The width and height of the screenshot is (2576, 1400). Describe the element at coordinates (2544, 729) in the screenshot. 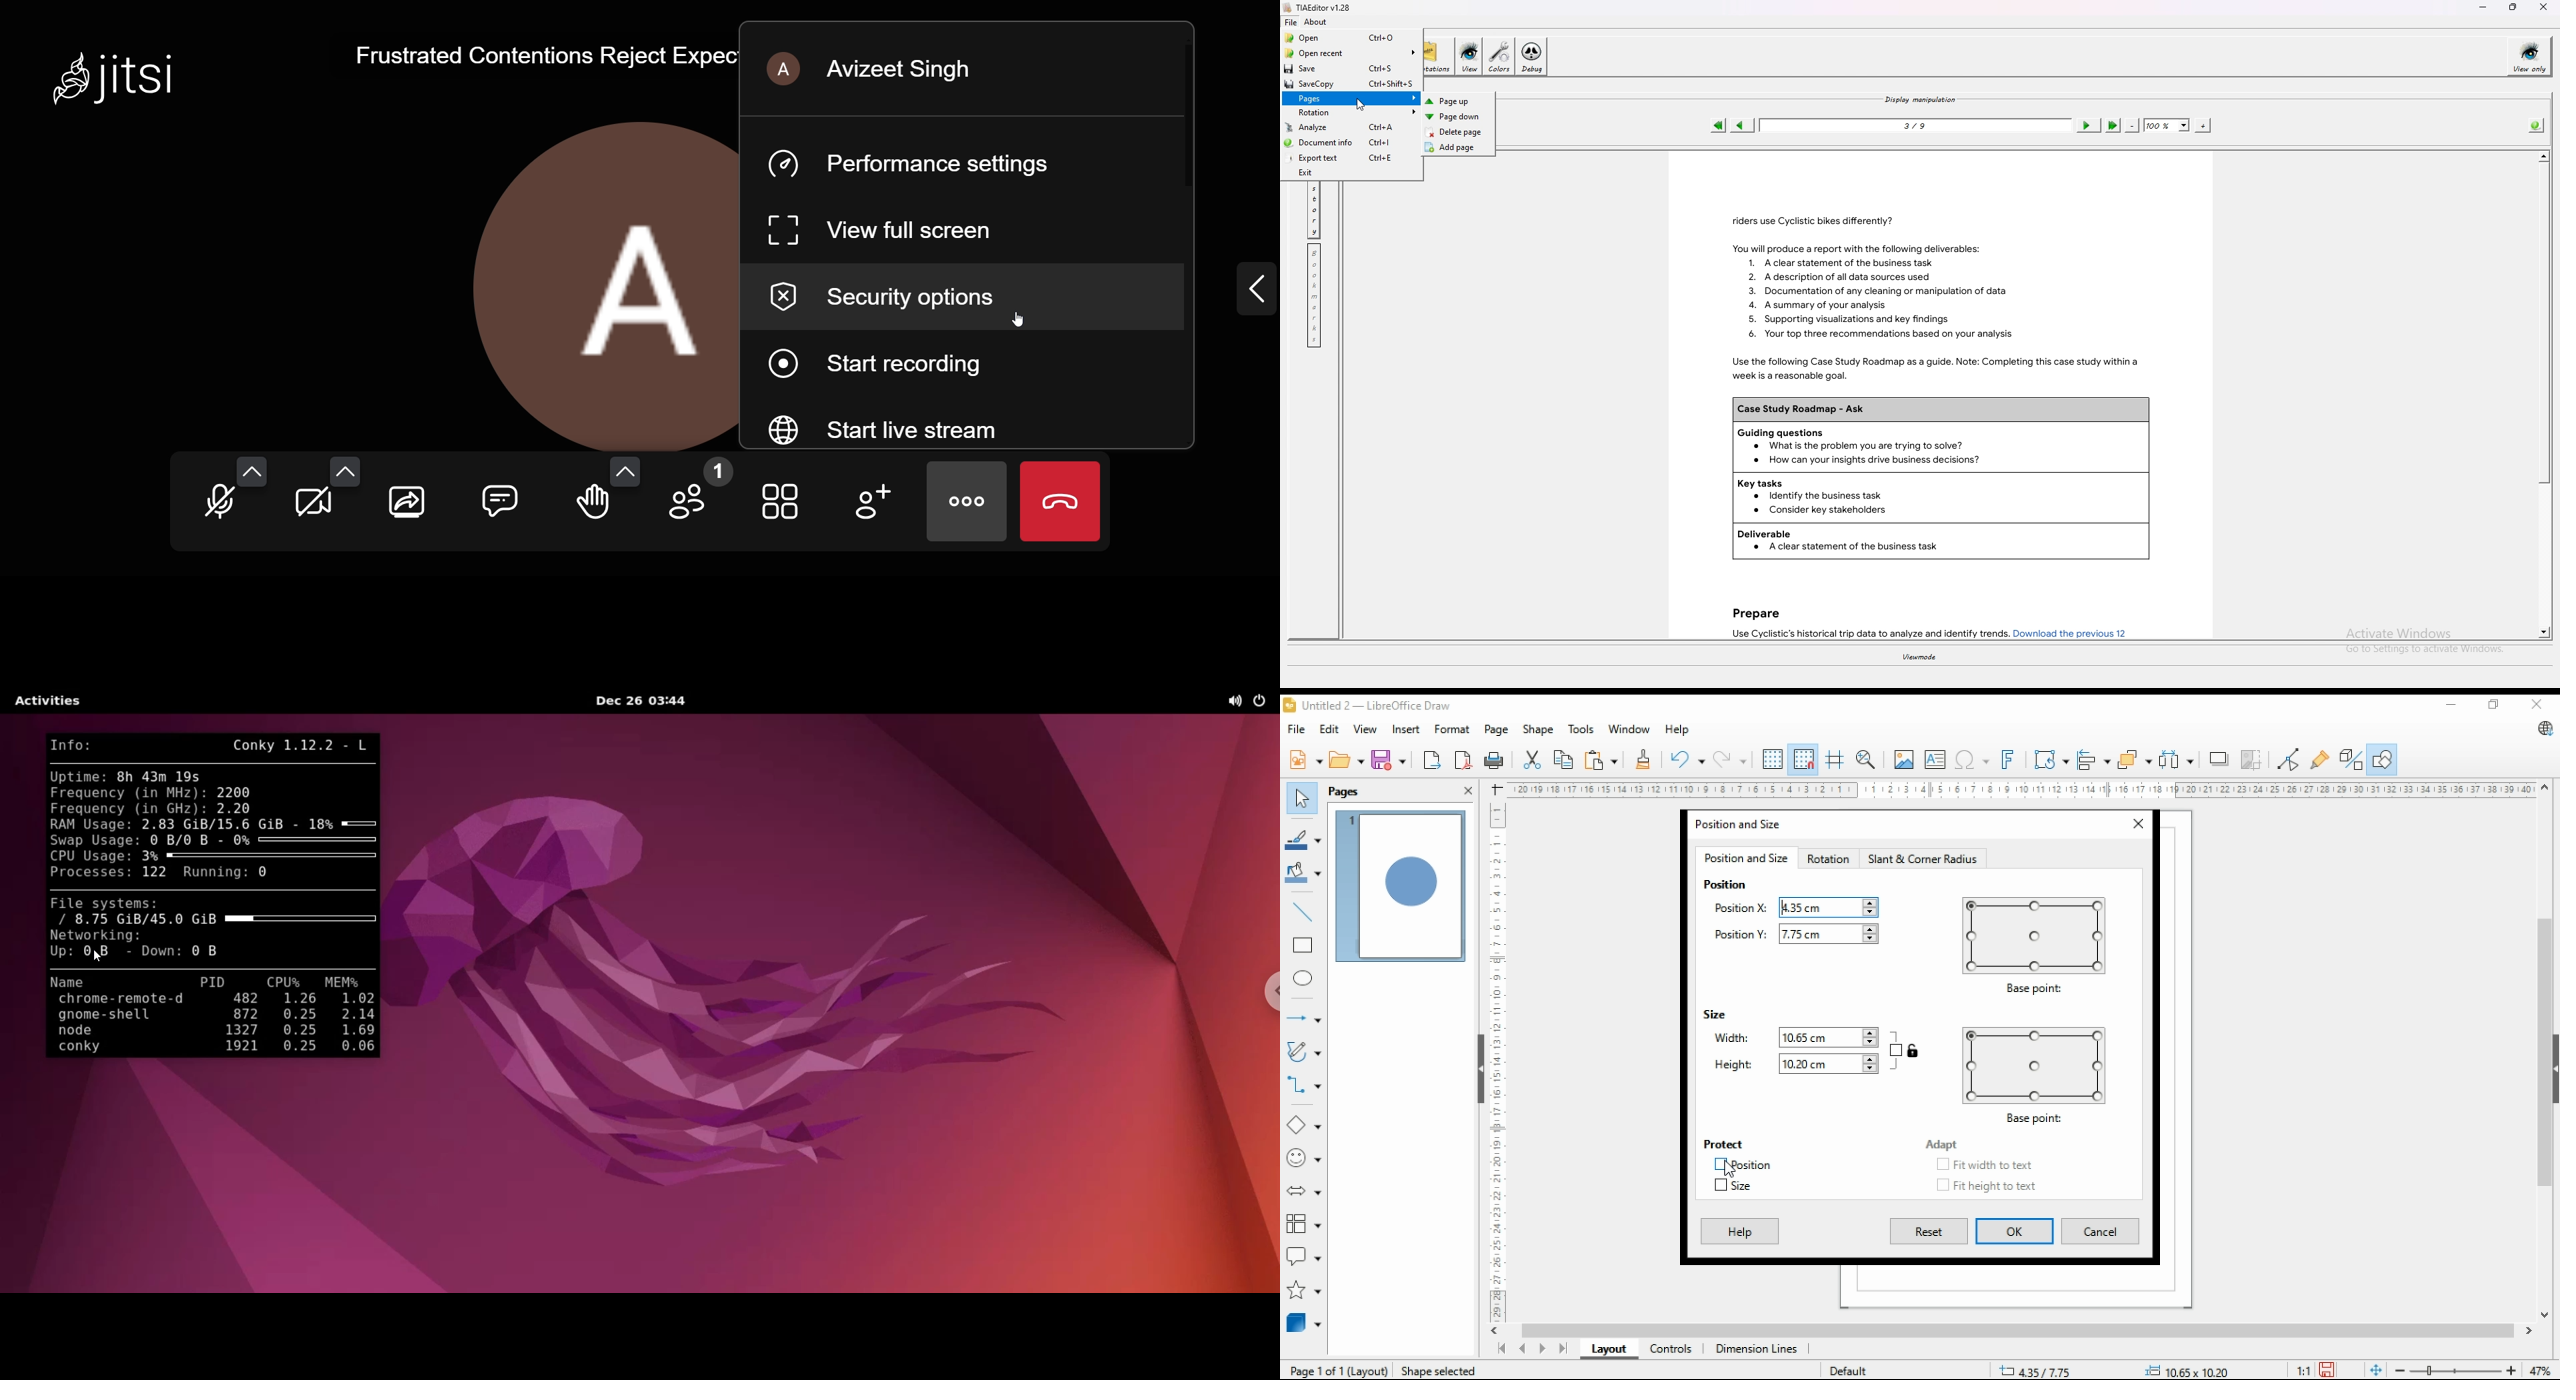

I see `libreoffice update` at that location.